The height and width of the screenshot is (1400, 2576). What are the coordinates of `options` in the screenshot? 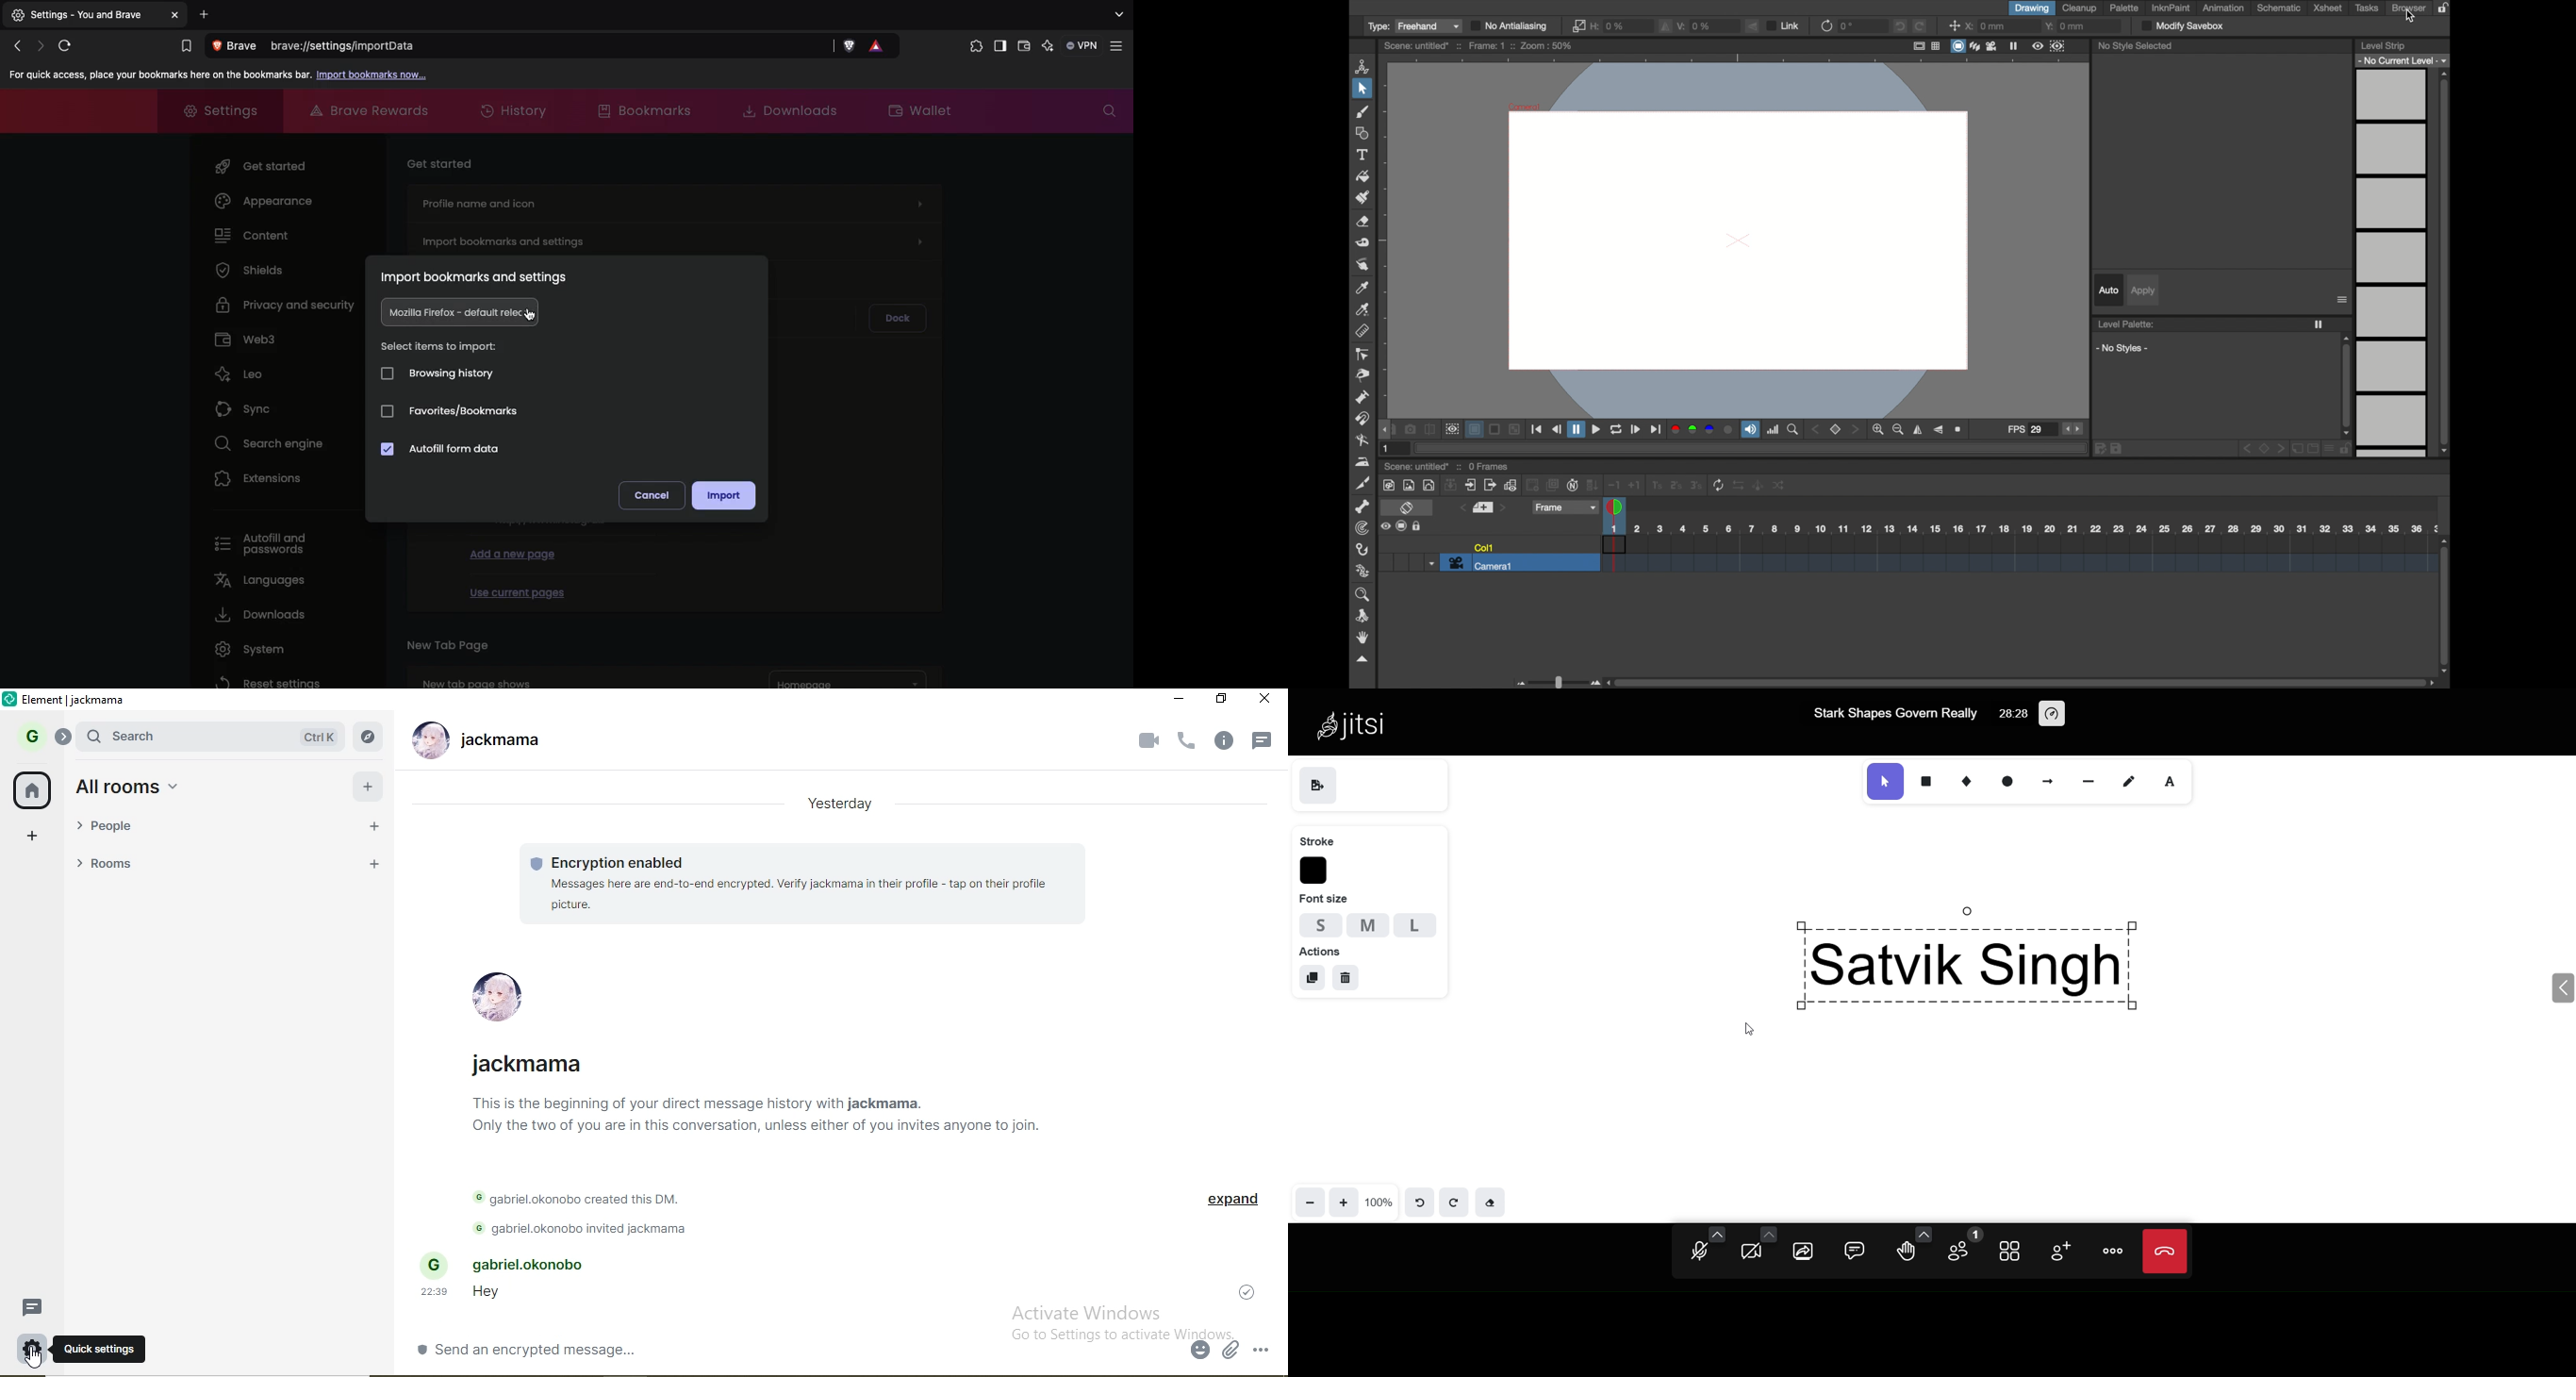 It's located at (1268, 1351).